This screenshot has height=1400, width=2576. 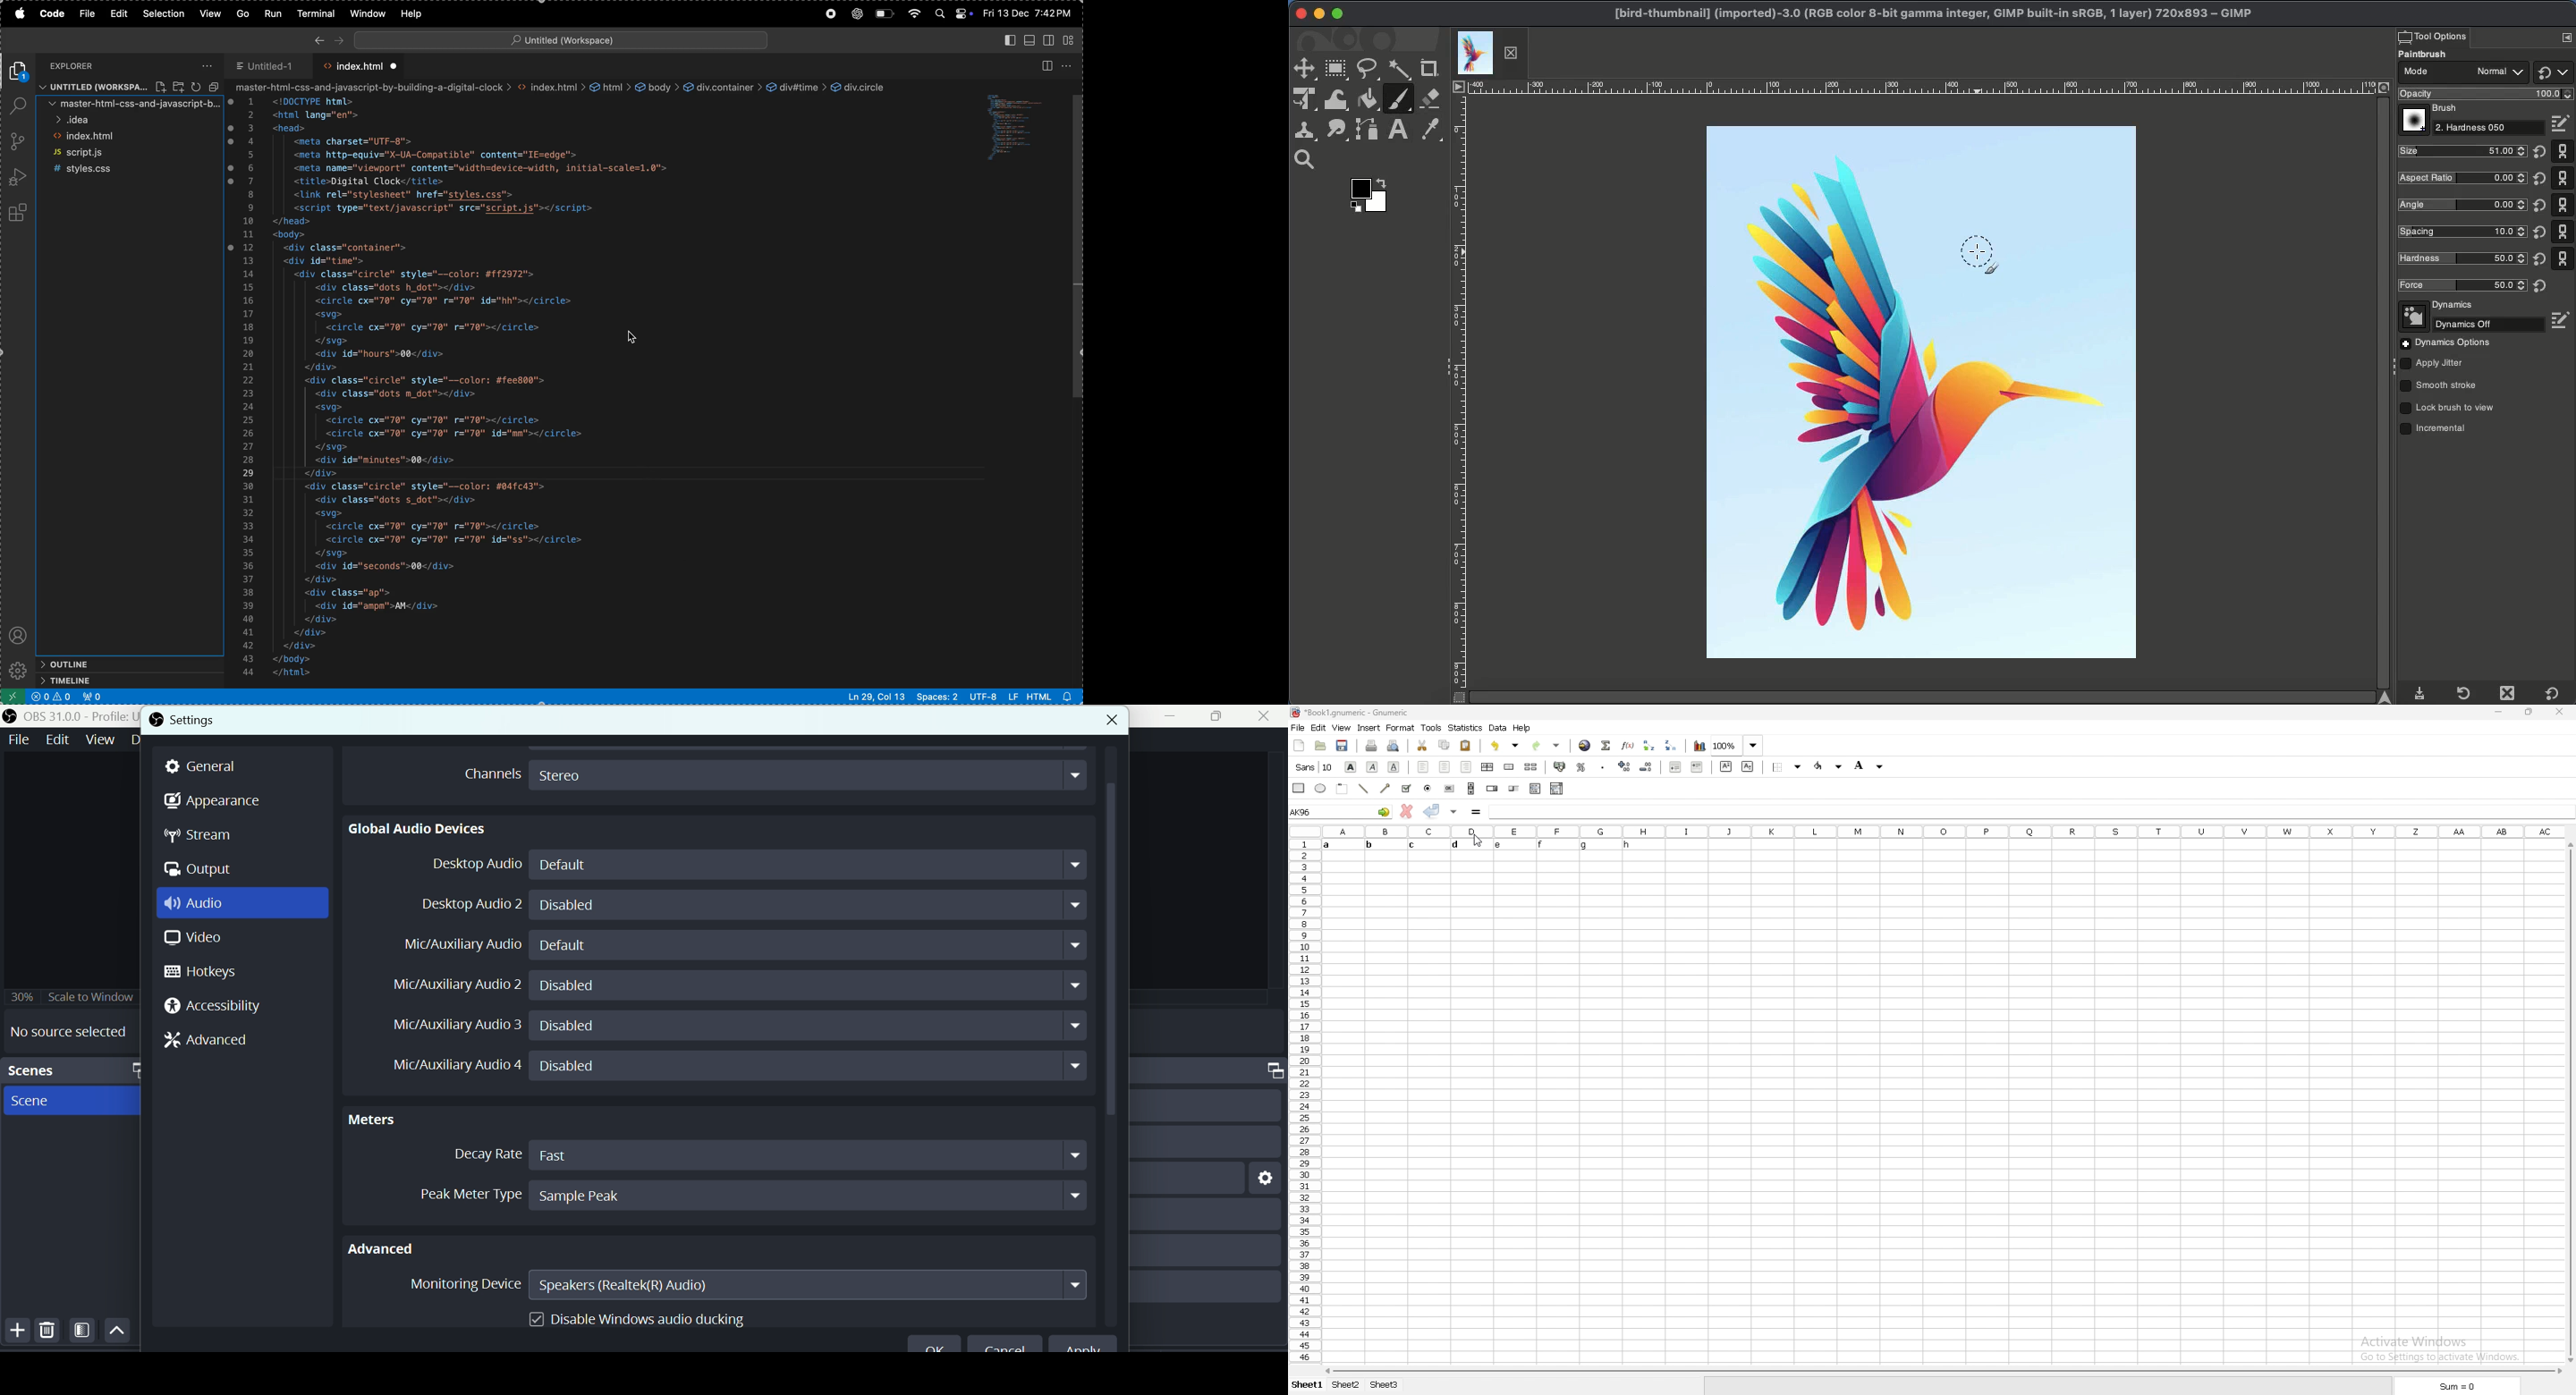 What do you see at coordinates (48, 1070) in the screenshot?
I see `Scenes` at bounding box center [48, 1070].